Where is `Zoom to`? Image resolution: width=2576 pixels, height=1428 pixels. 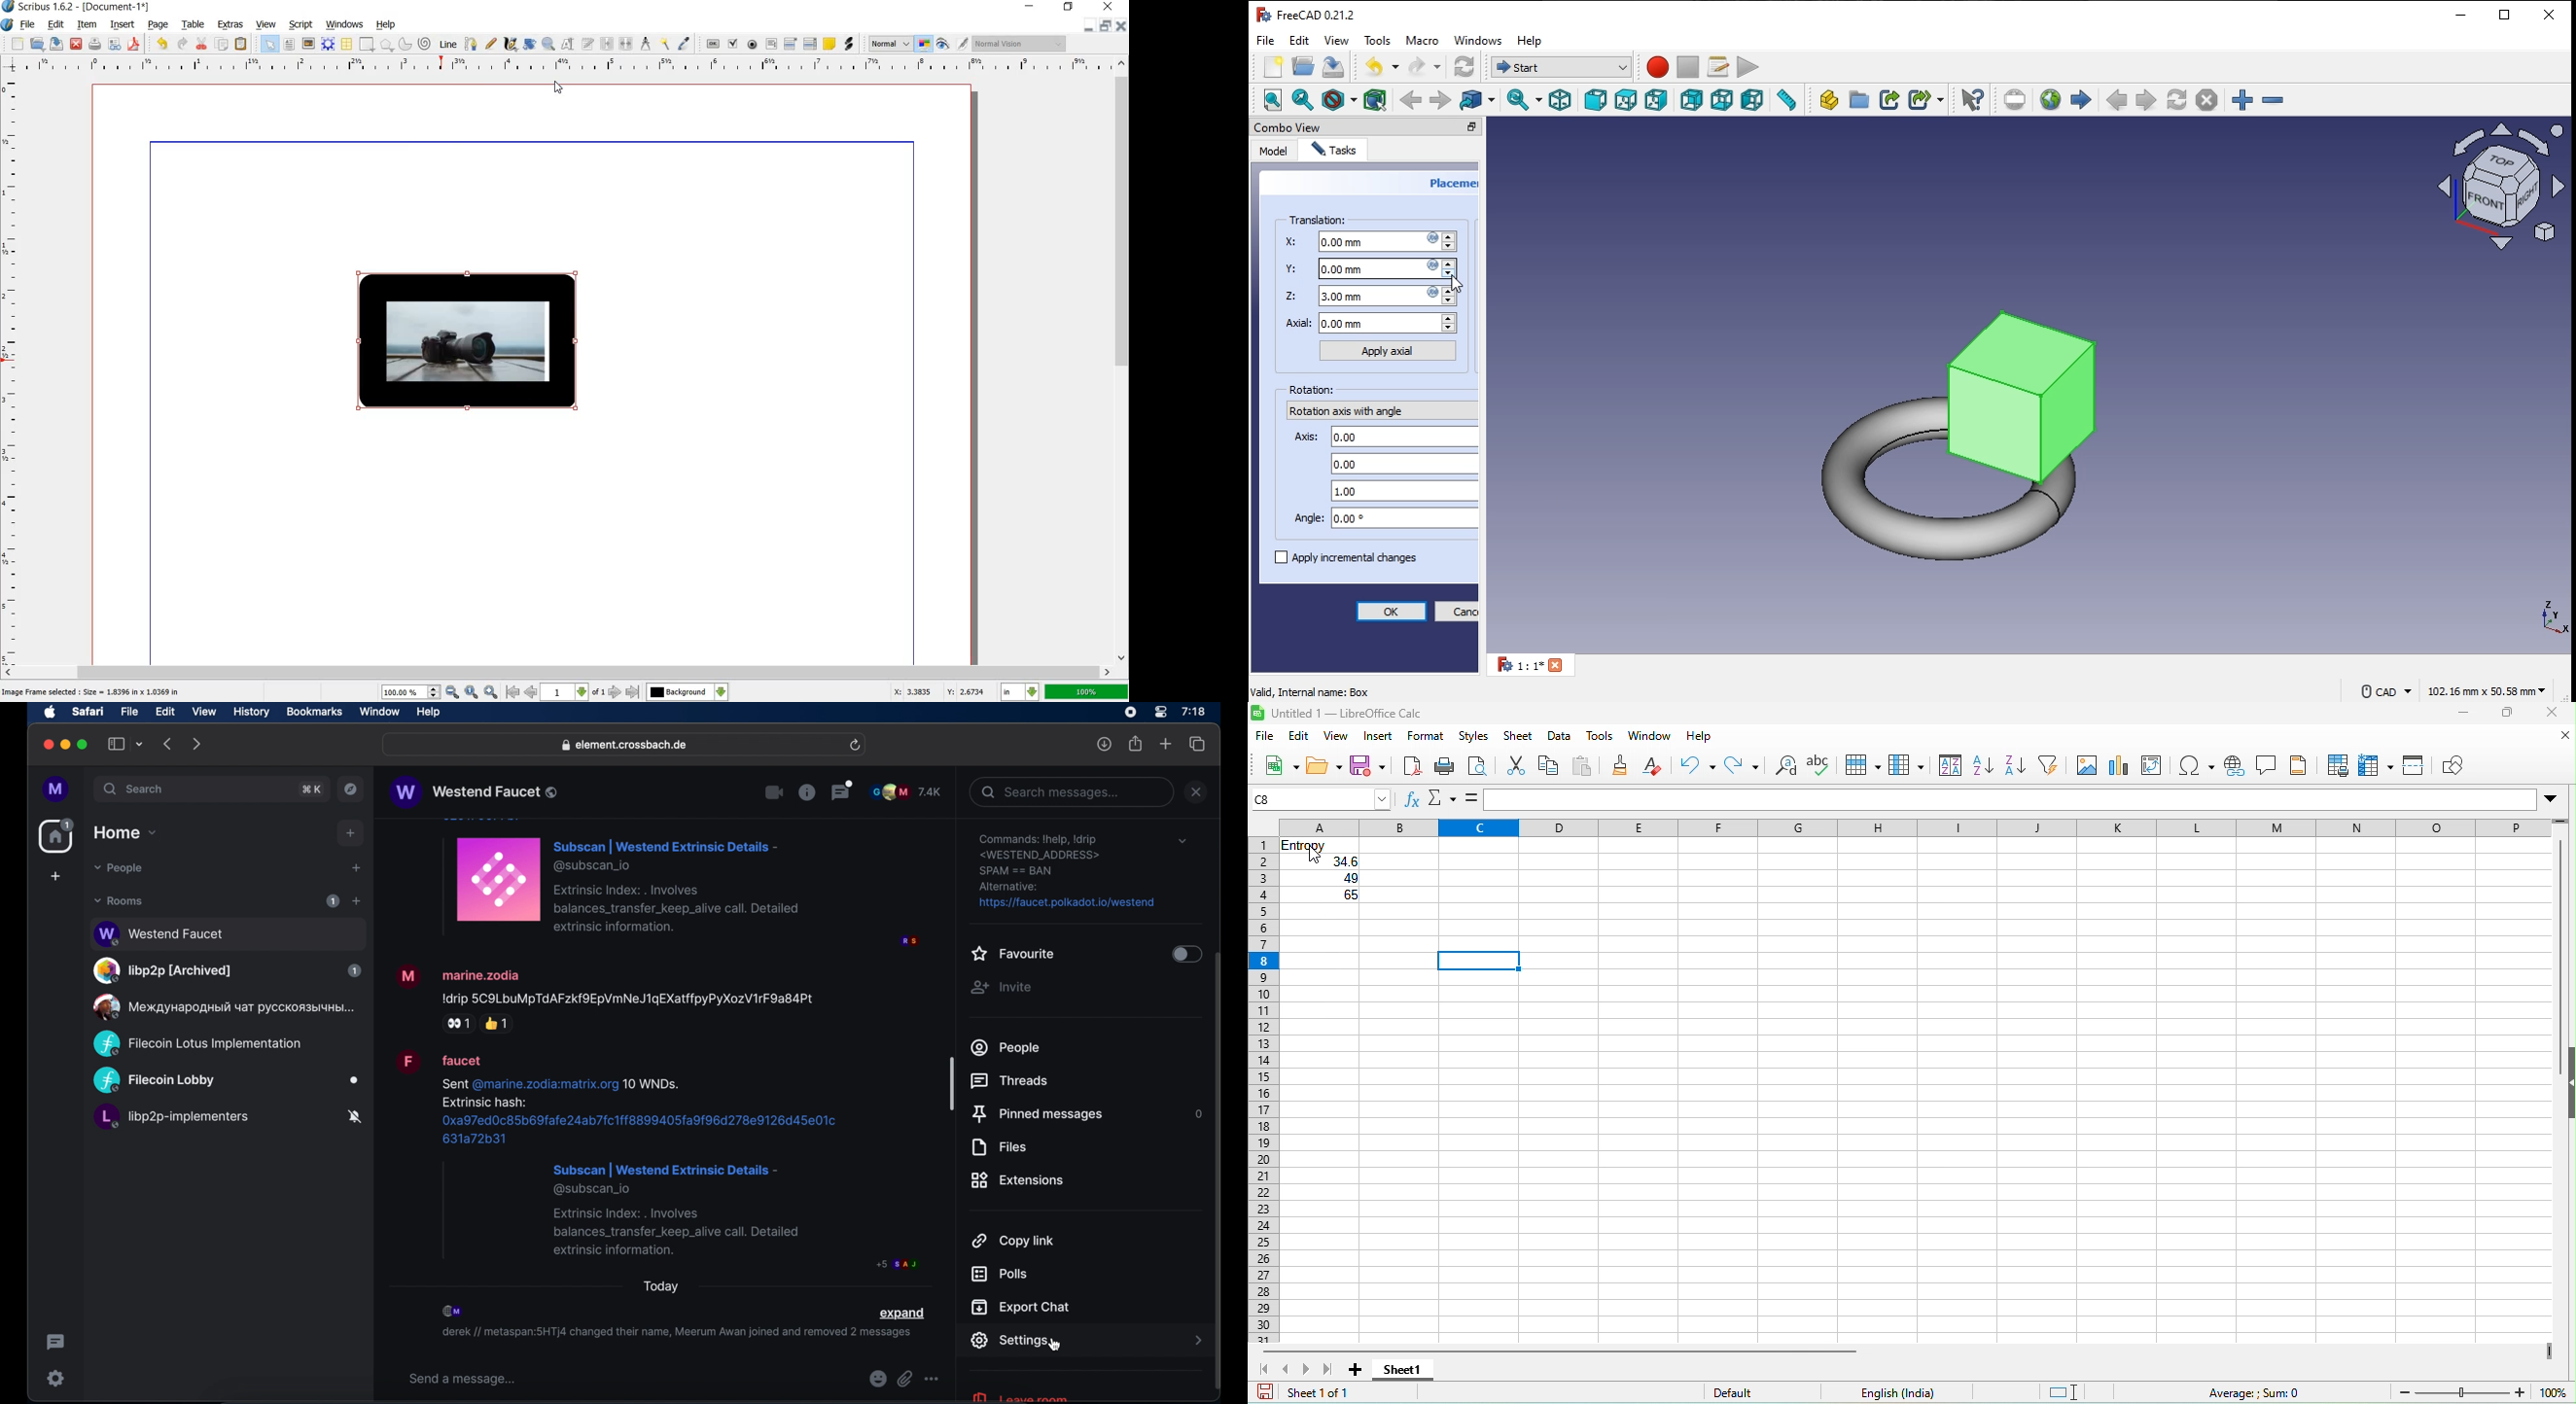 Zoom to is located at coordinates (473, 691).